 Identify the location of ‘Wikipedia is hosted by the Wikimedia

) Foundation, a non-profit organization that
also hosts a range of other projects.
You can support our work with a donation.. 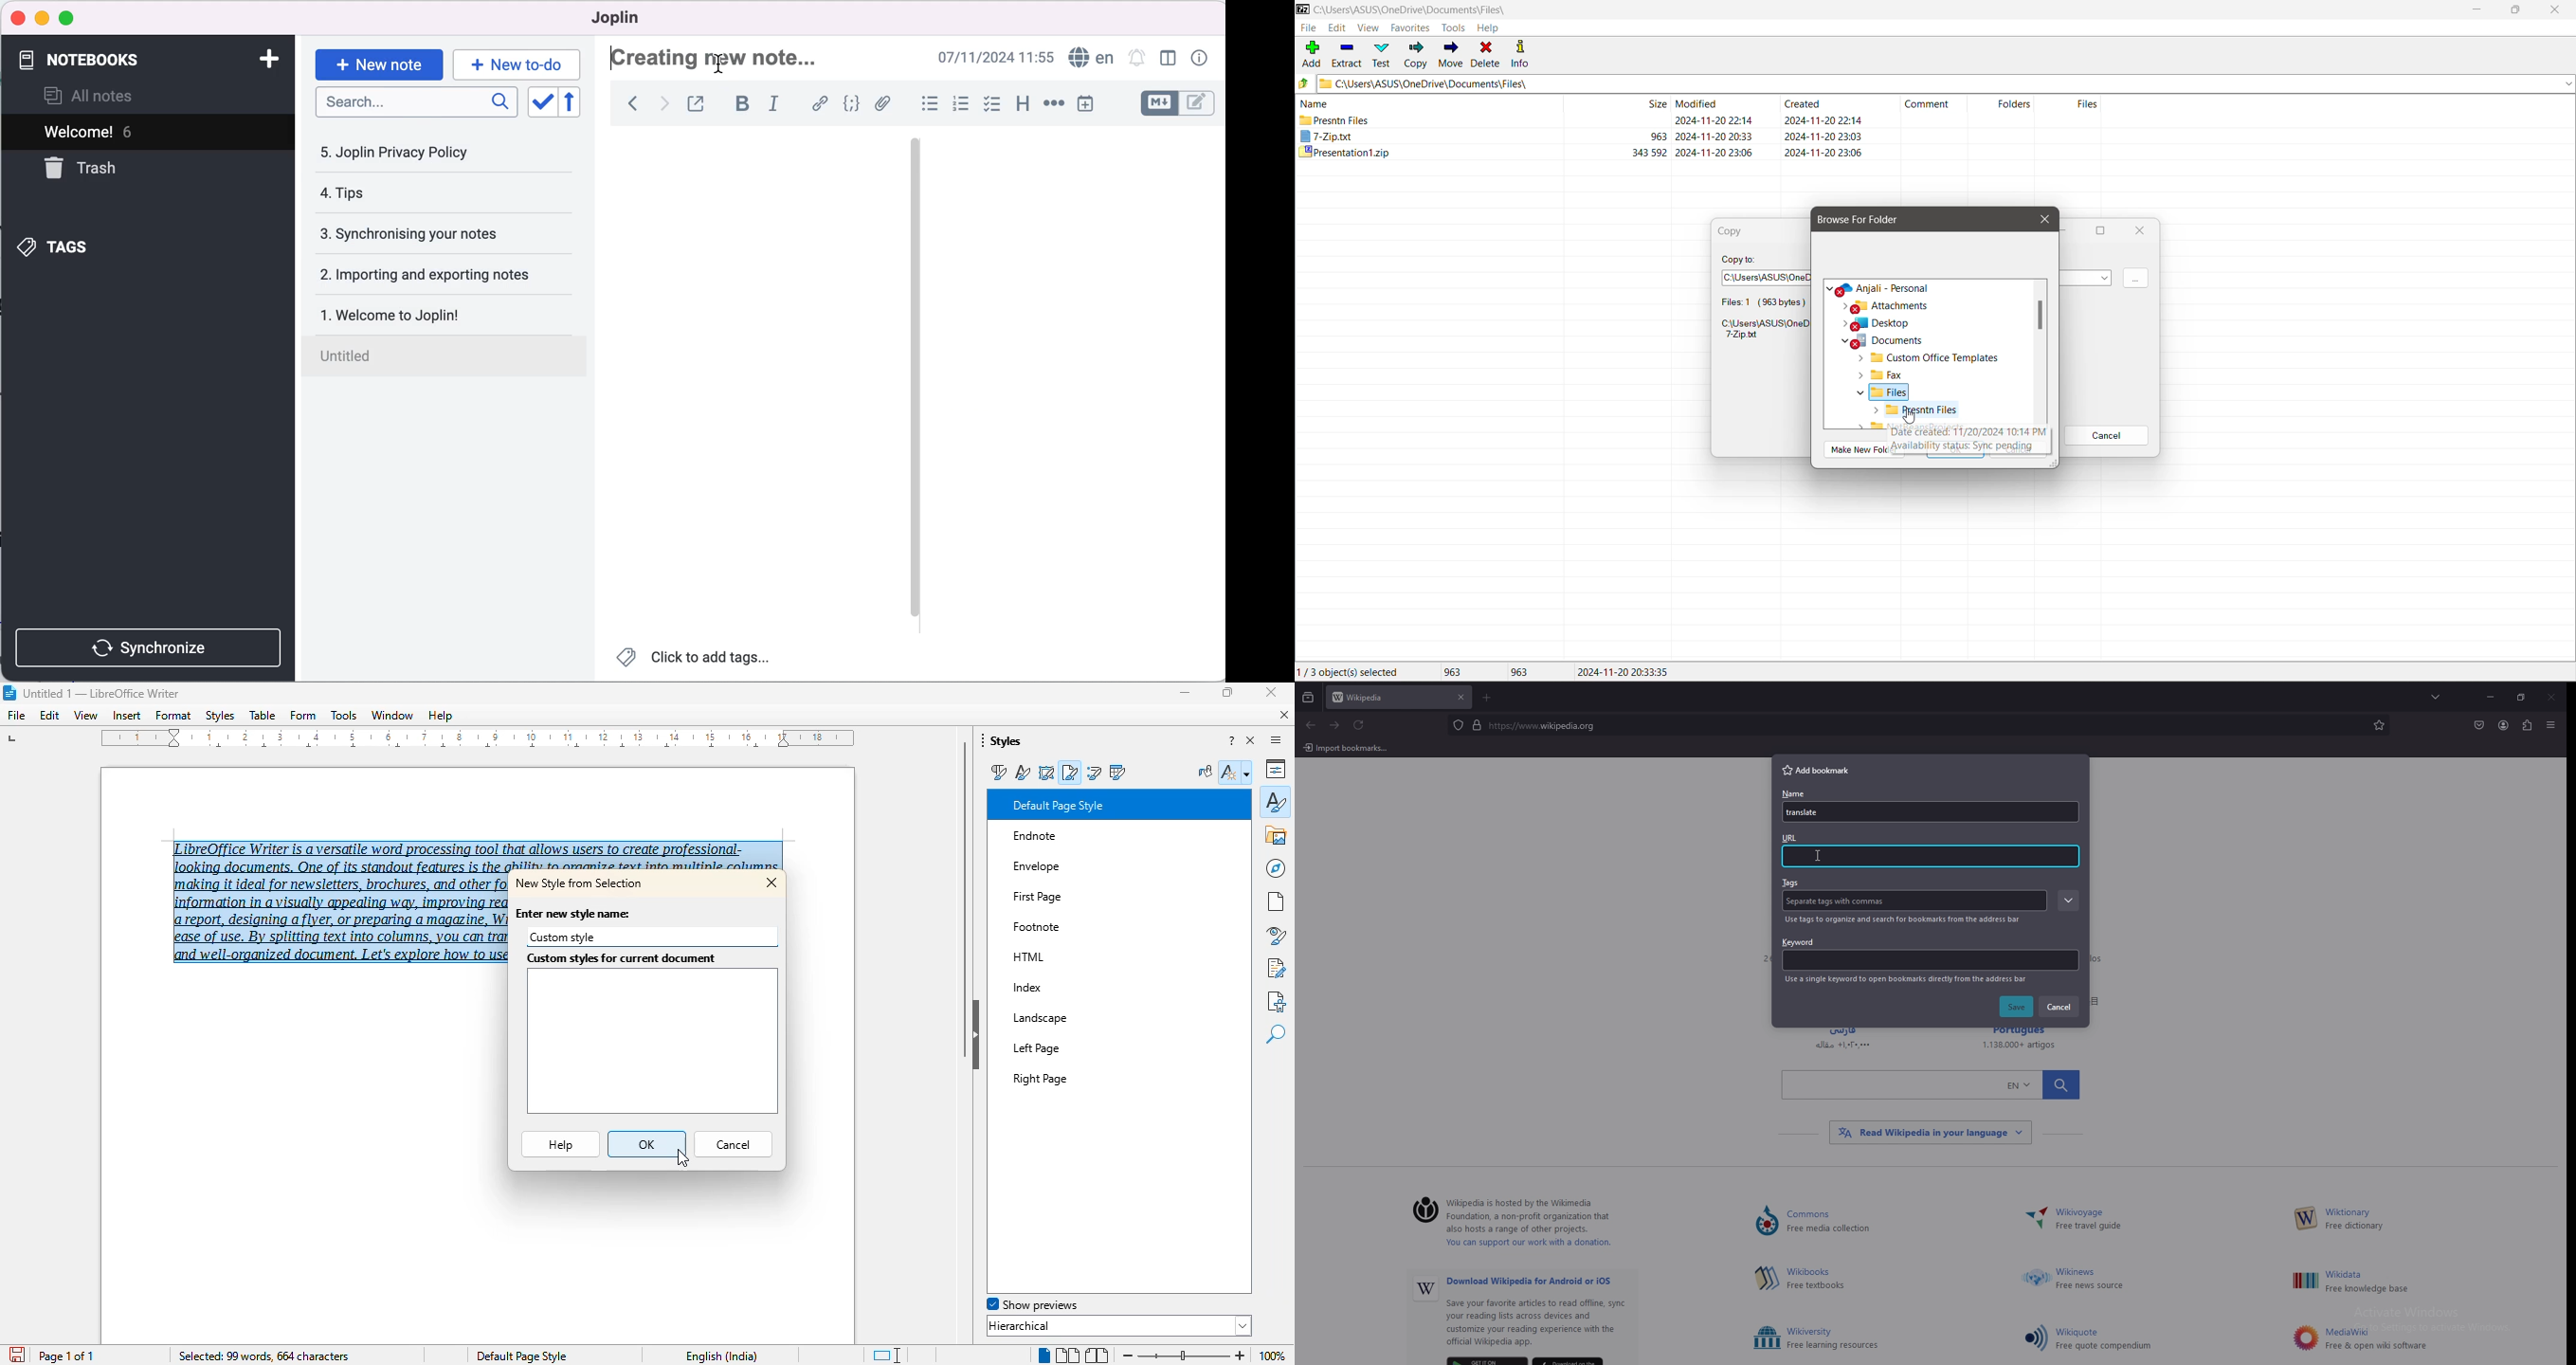
(1540, 1225).